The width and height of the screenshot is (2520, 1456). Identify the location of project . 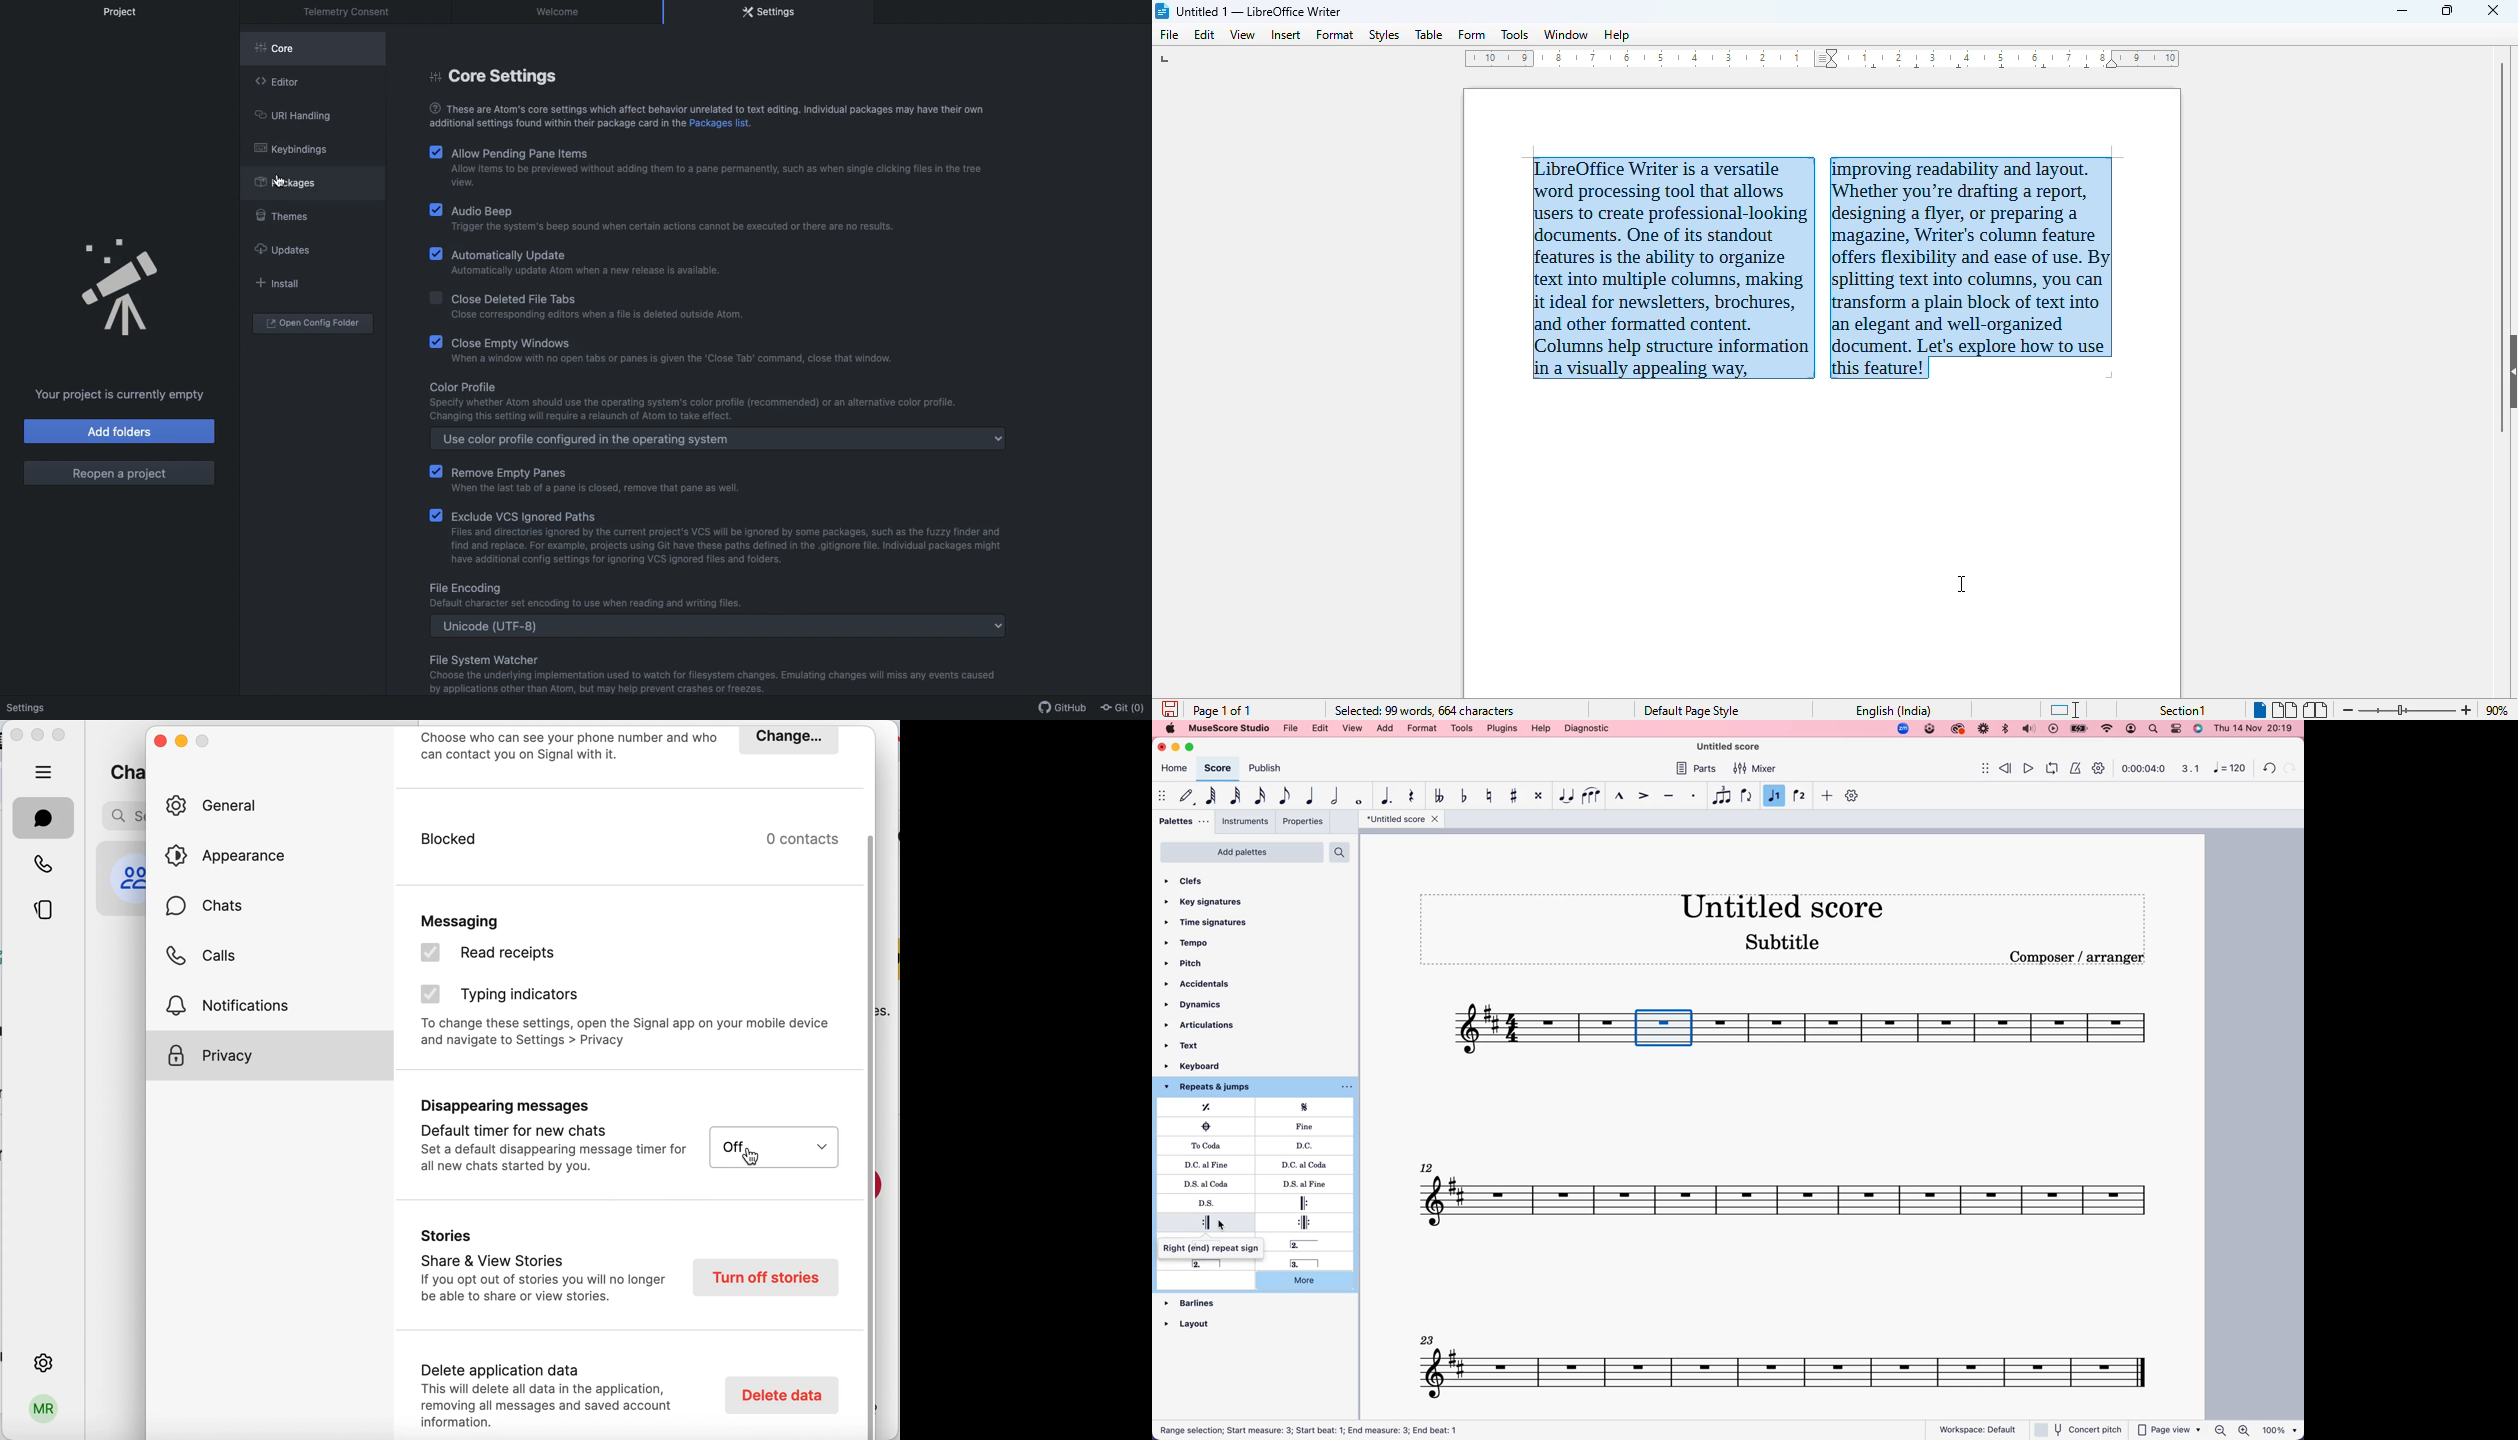
(126, 12).